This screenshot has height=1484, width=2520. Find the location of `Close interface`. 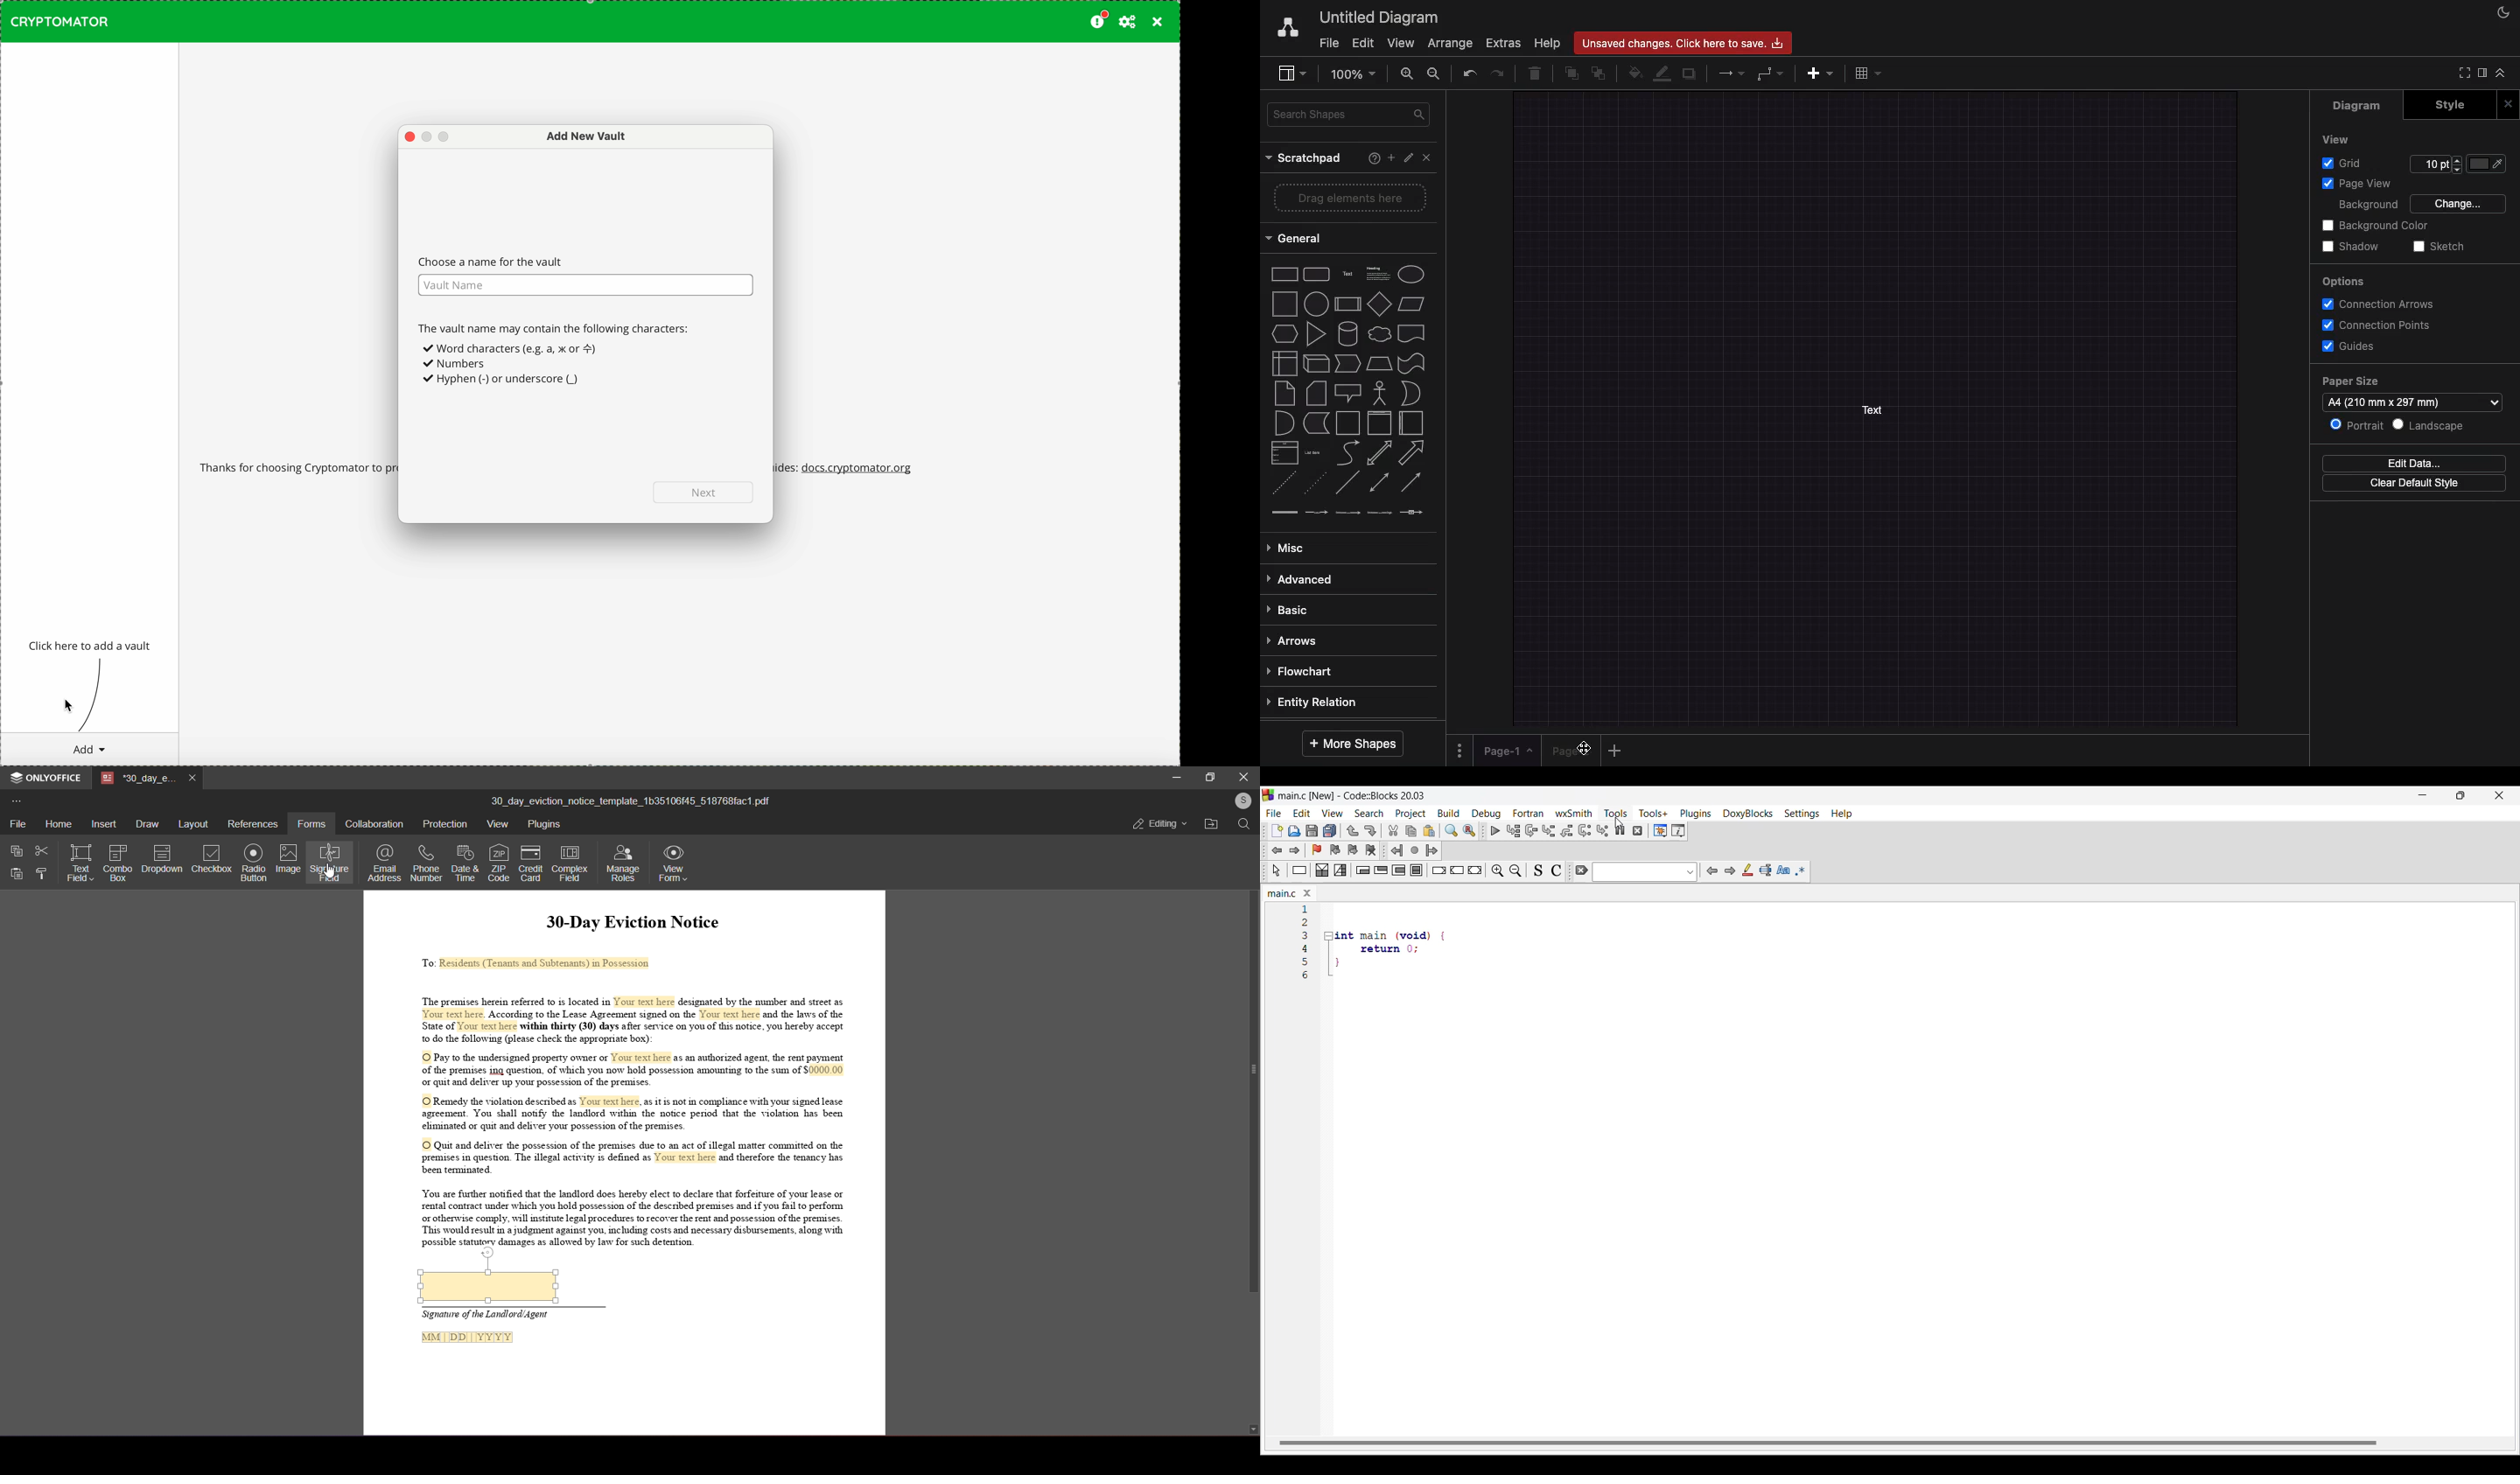

Close interface is located at coordinates (2499, 795).